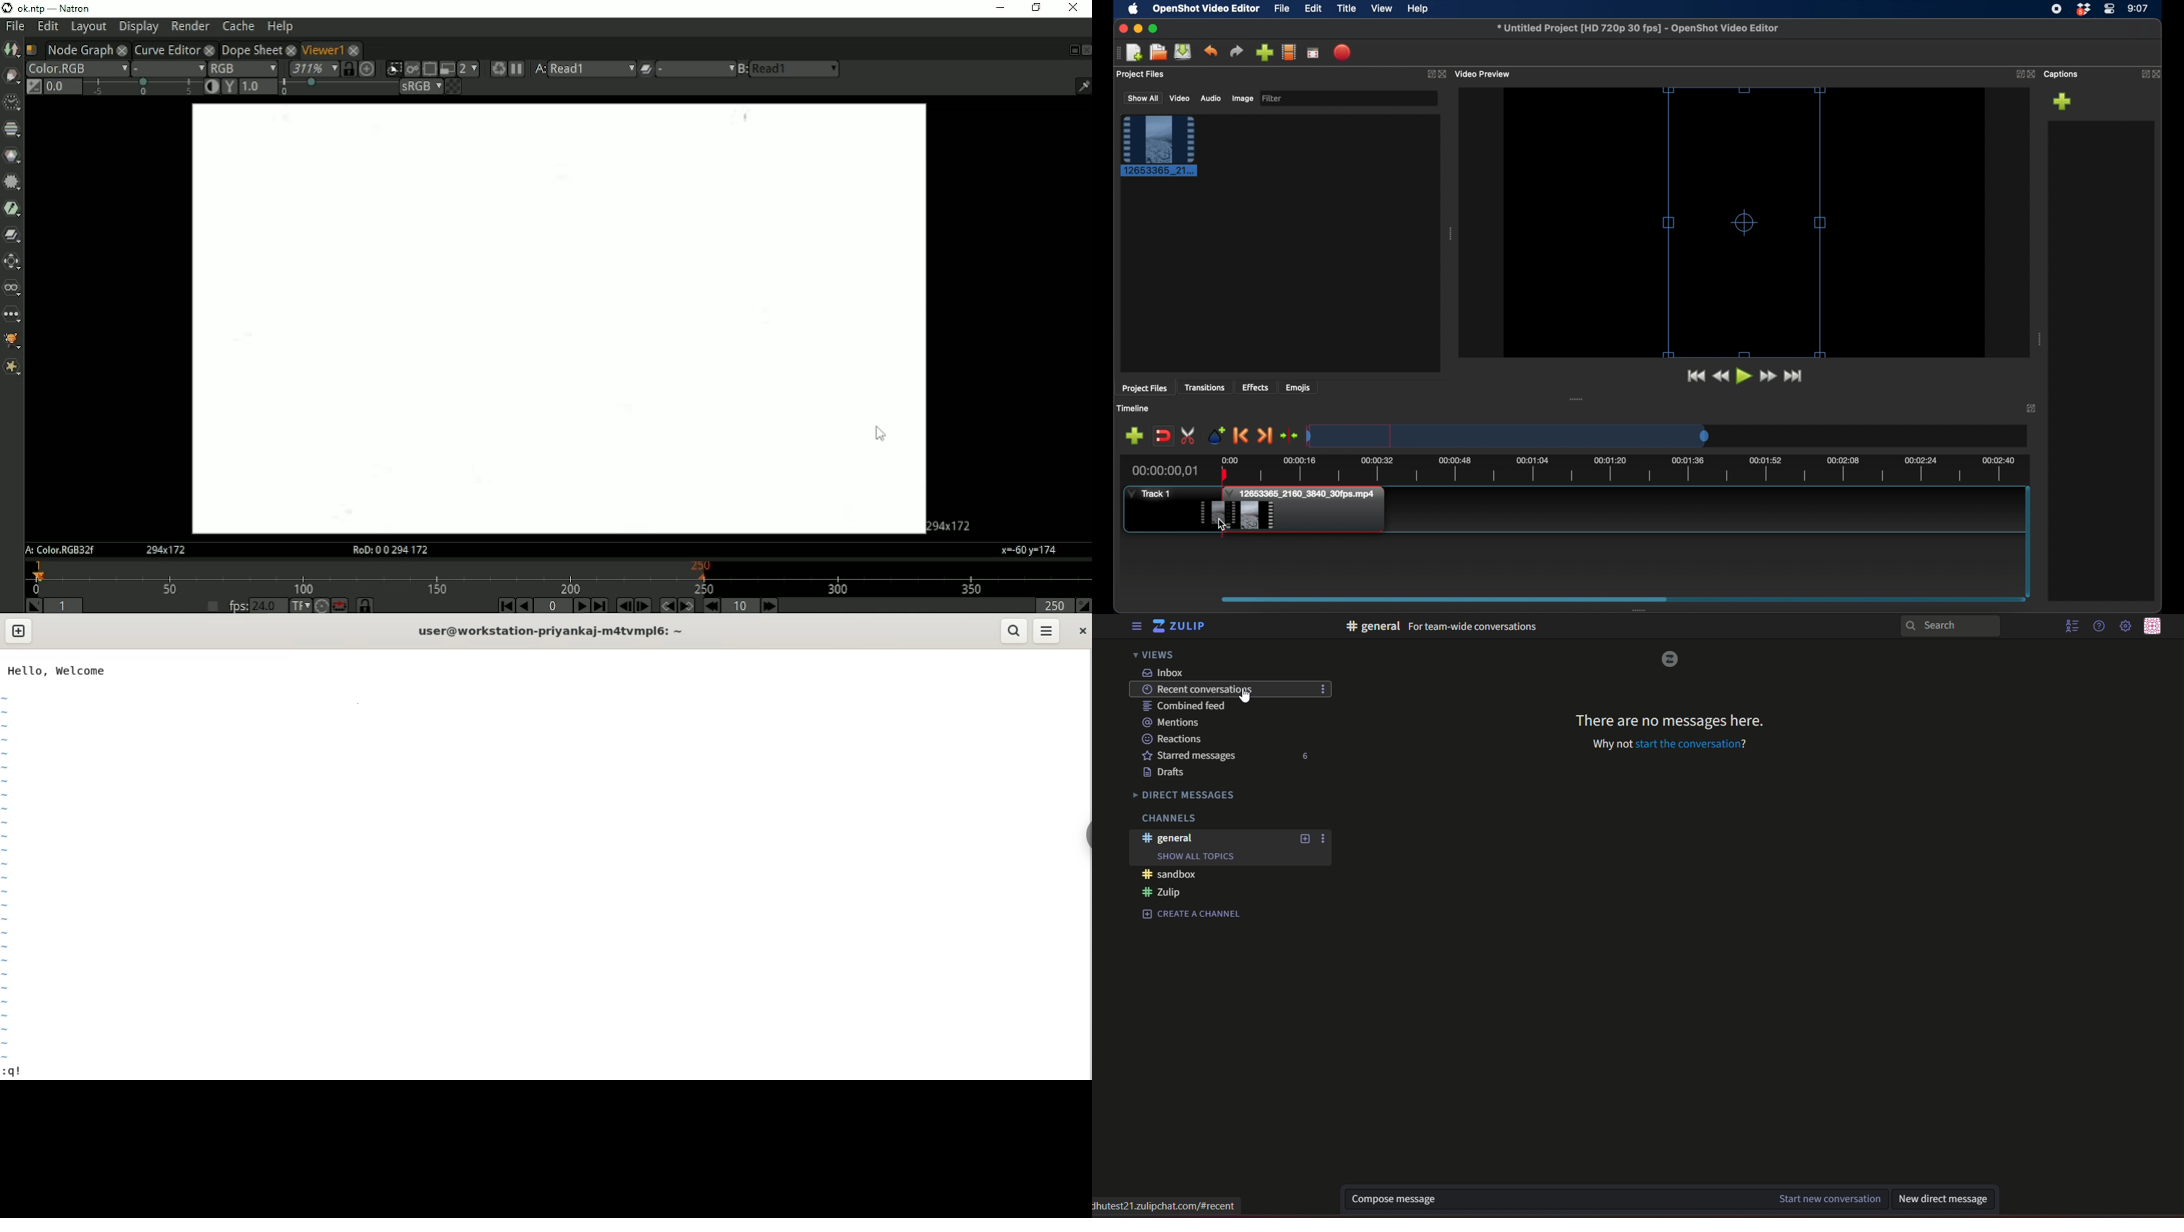  I want to click on show user list, so click(2070, 628).